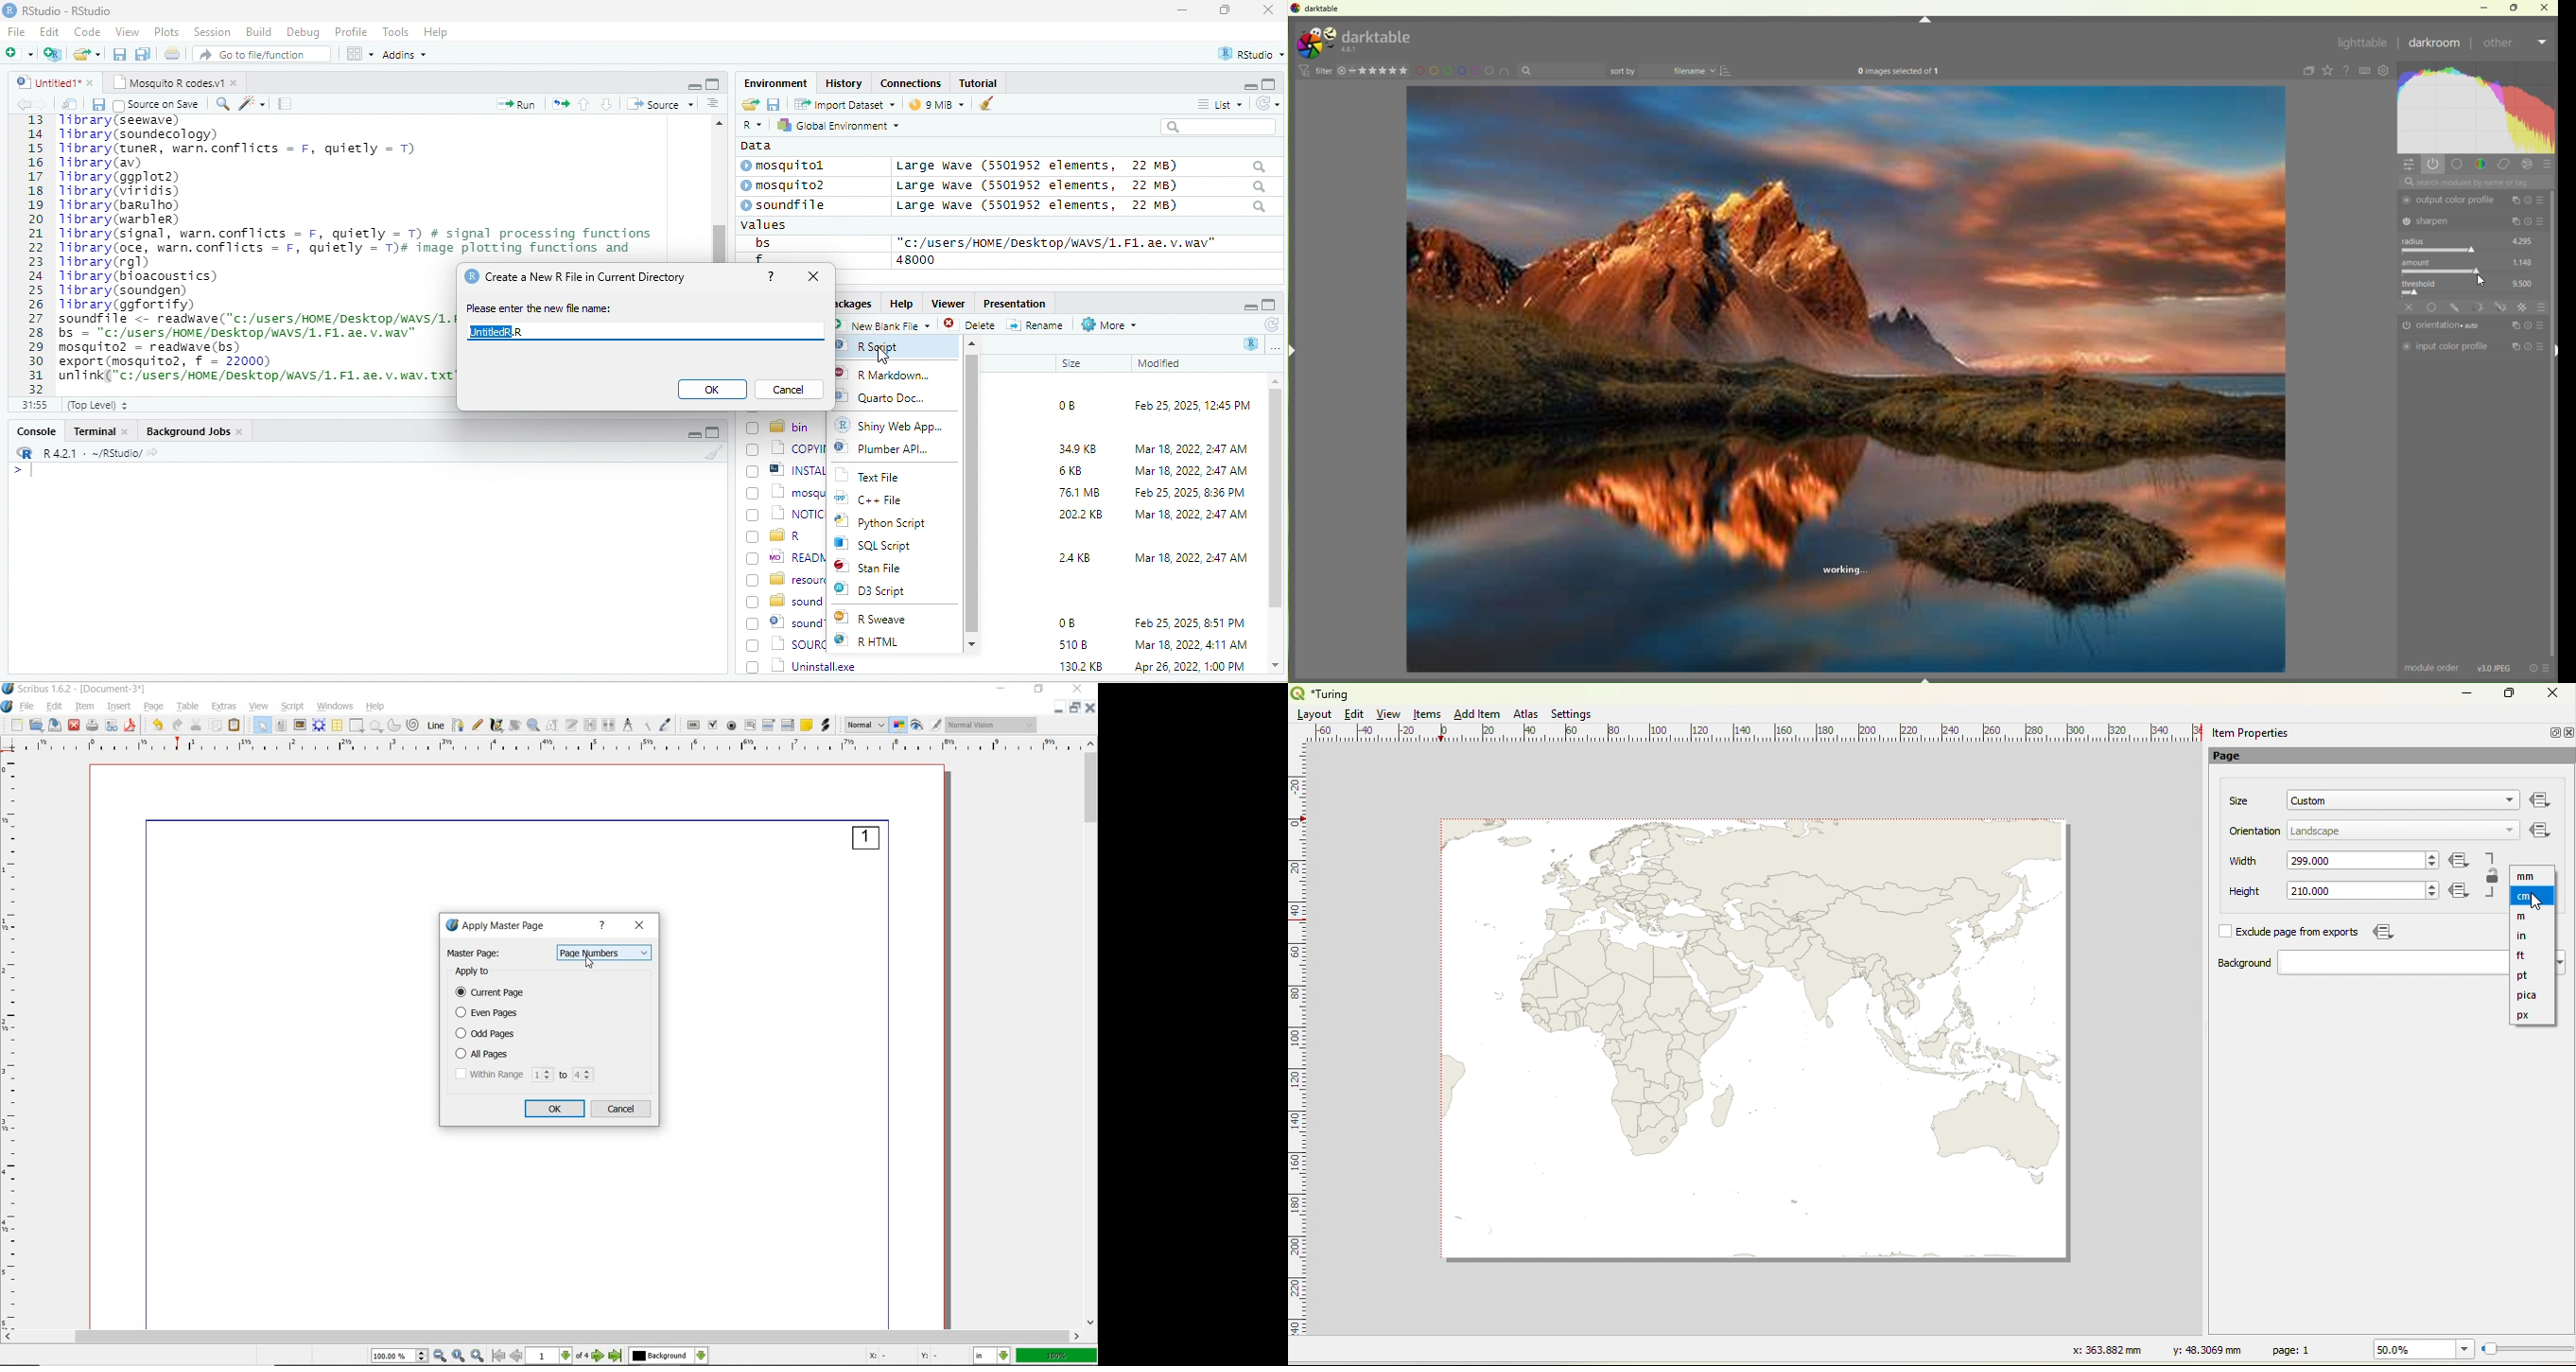 This screenshot has height=1372, width=2576. What do you see at coordinates (972, 325) in the screenshot?
I see `Delete` at bounding box center [972, 325].